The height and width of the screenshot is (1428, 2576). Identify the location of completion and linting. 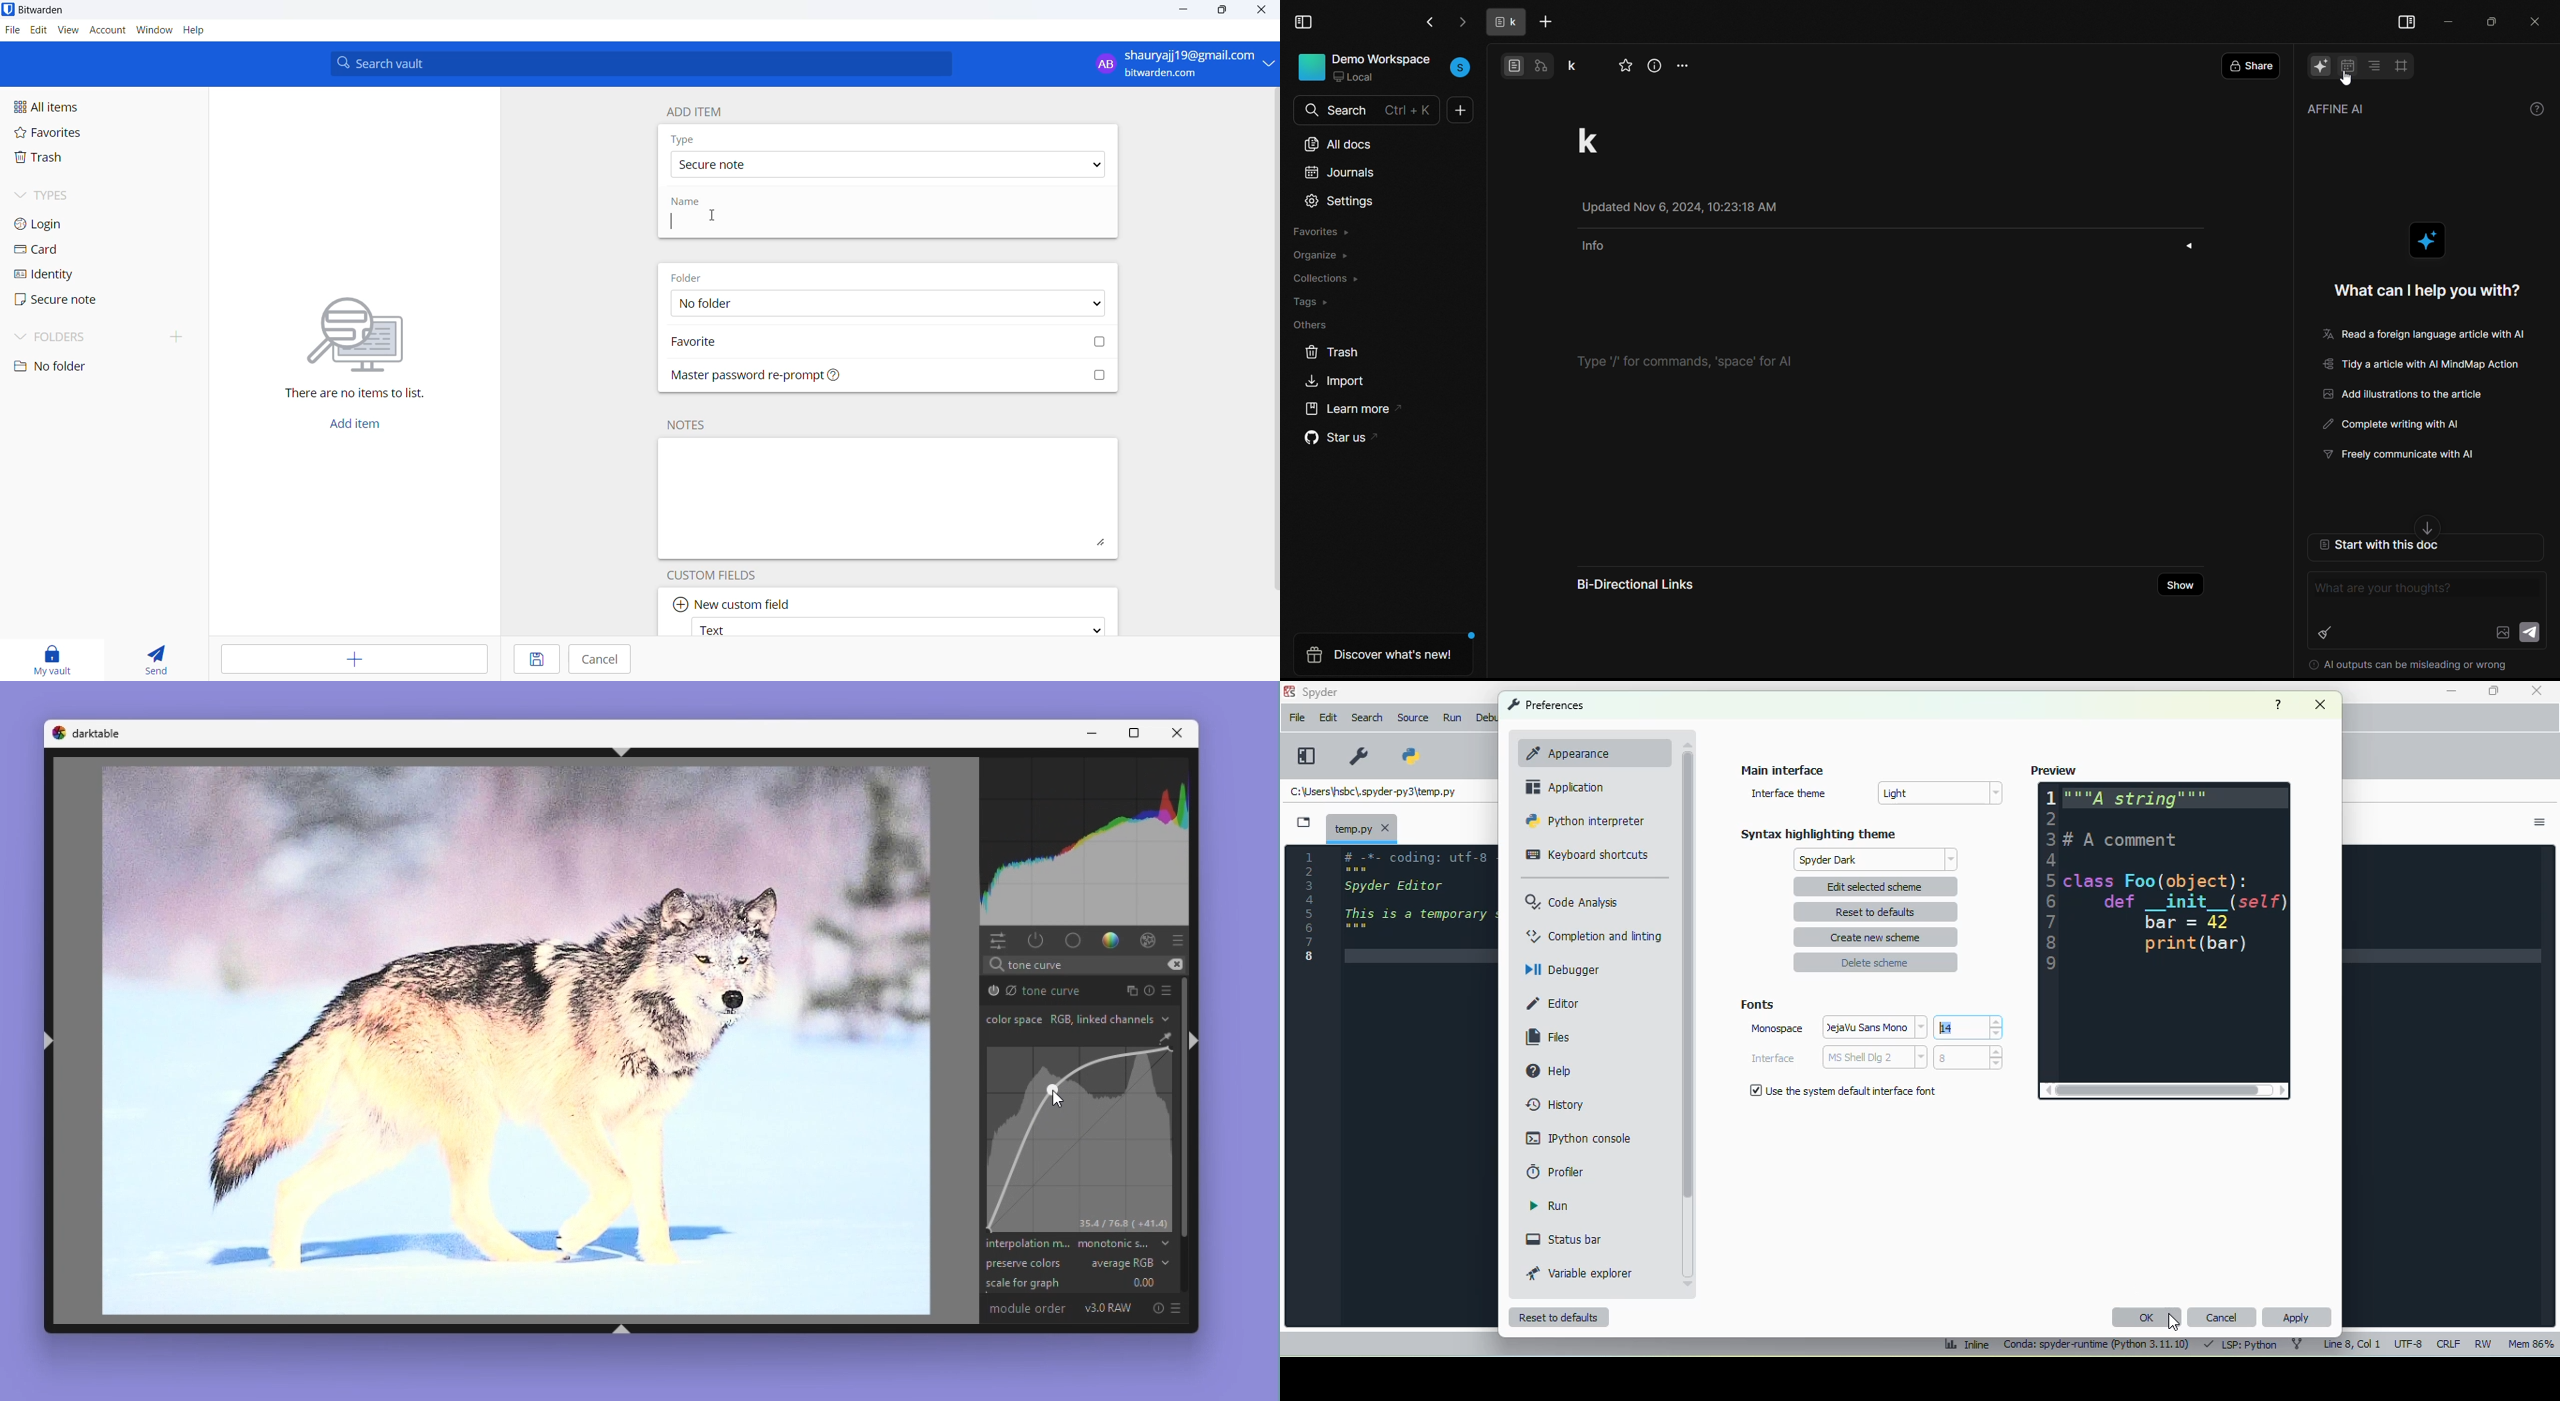
(1595, 935).